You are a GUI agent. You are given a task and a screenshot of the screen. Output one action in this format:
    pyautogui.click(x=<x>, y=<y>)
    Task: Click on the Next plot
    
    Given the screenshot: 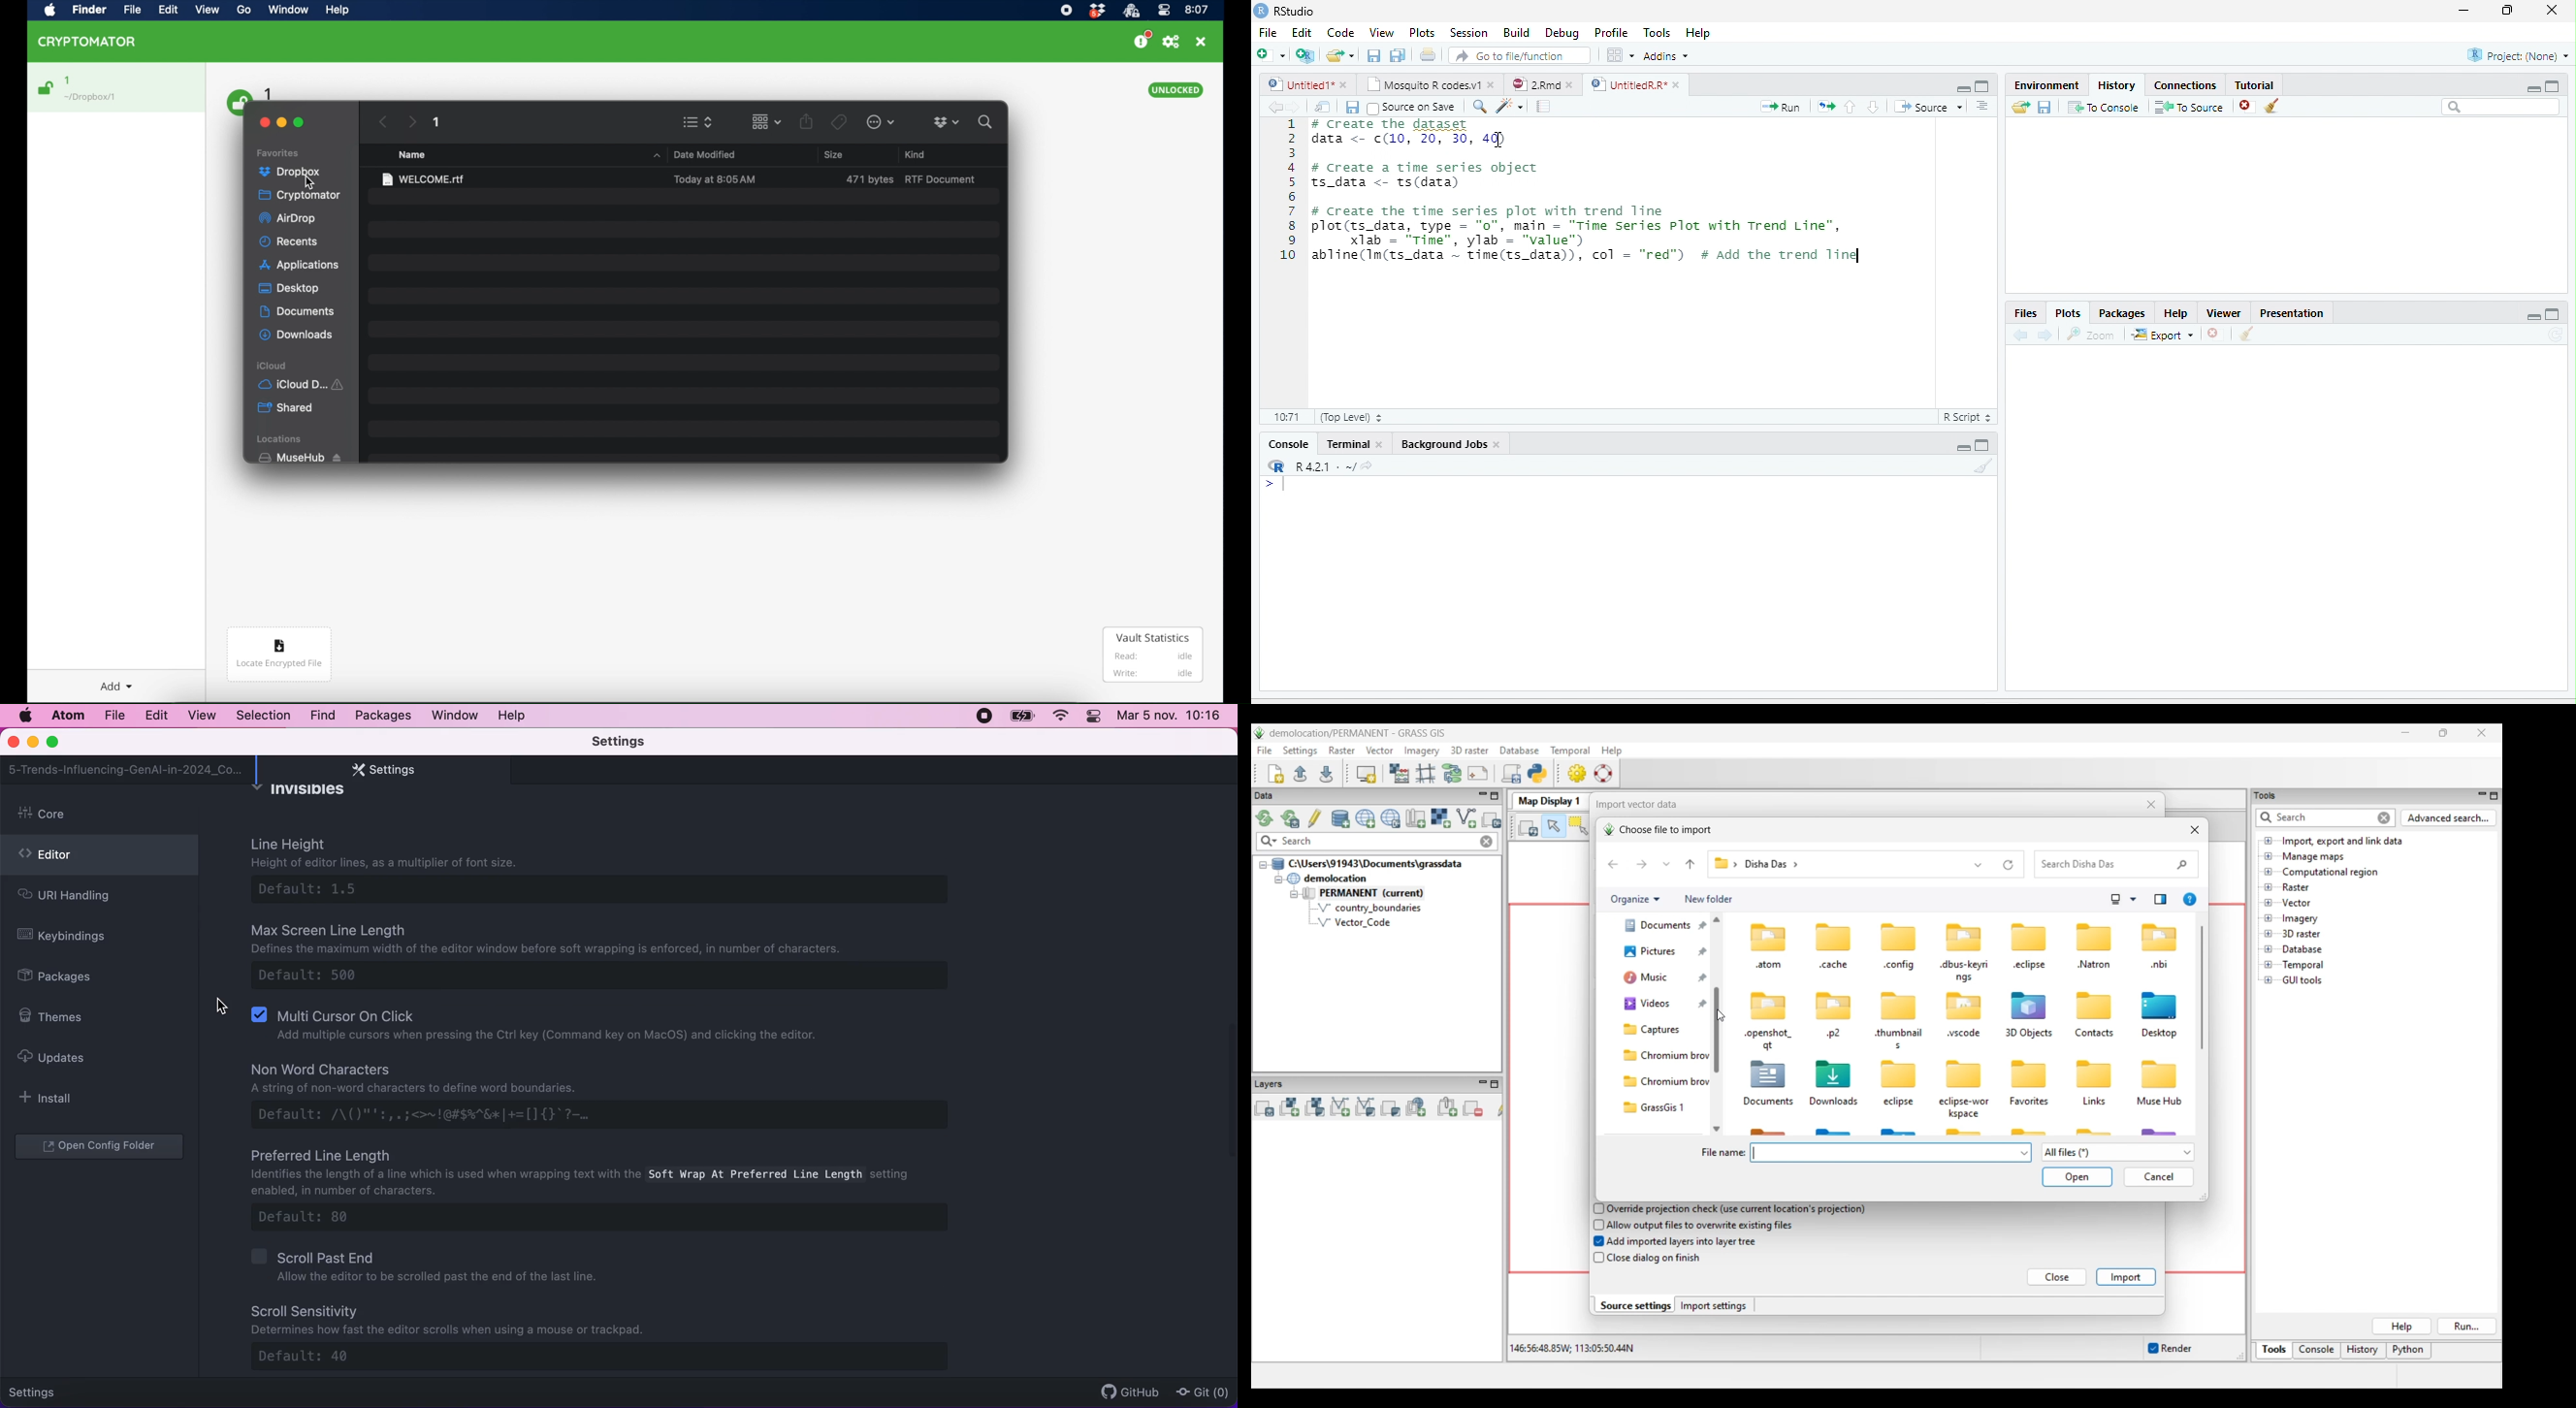 What is the action you would take?
    pyautogui.click(x=2045, y=335)
    